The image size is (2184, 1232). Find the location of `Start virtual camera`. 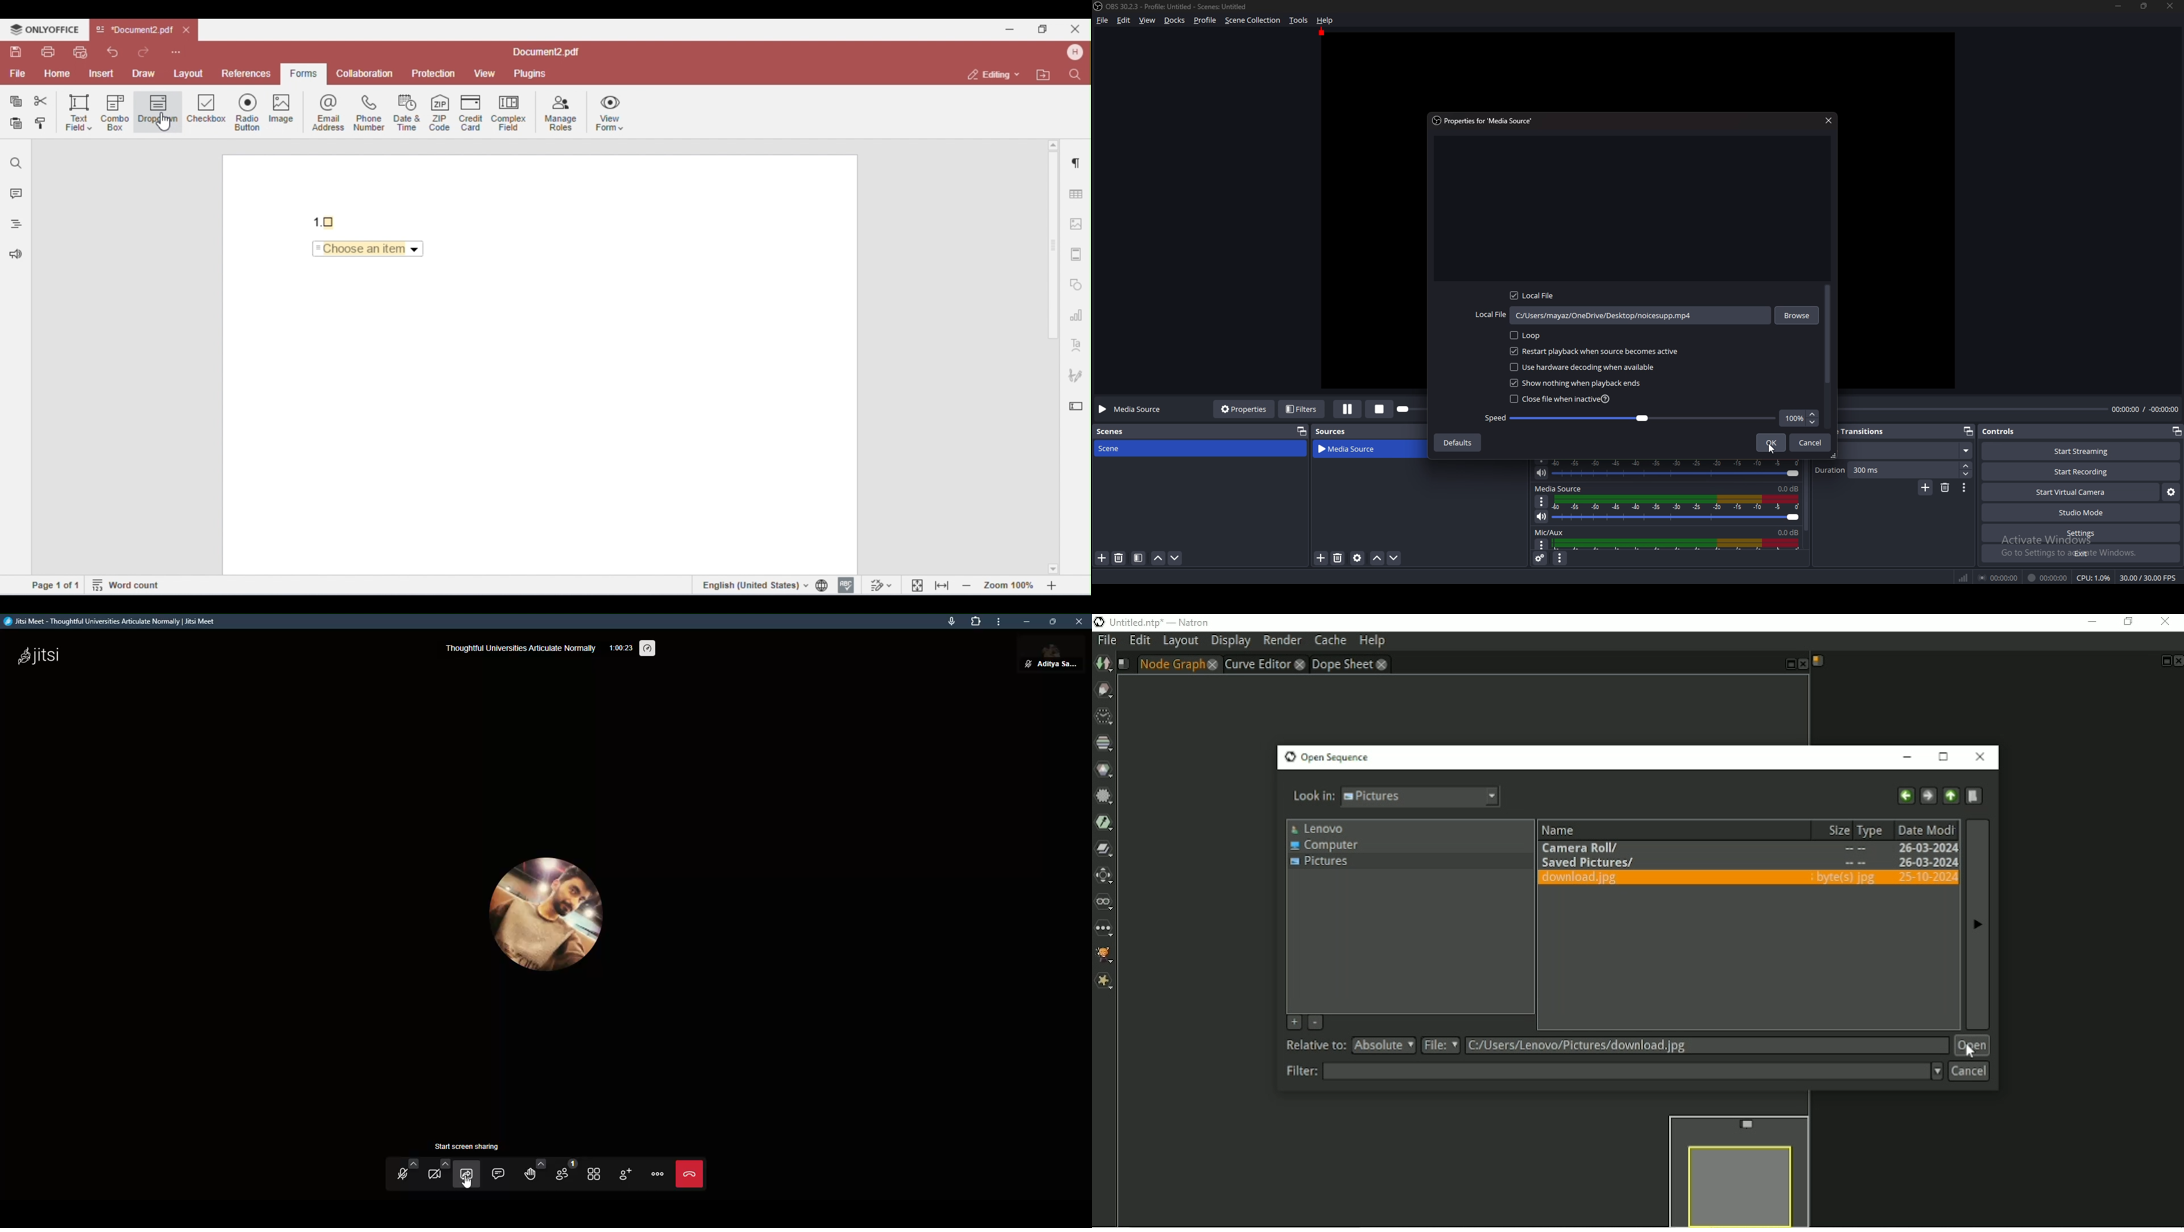

Start virtual camera is located at coordinates (2070, 493).